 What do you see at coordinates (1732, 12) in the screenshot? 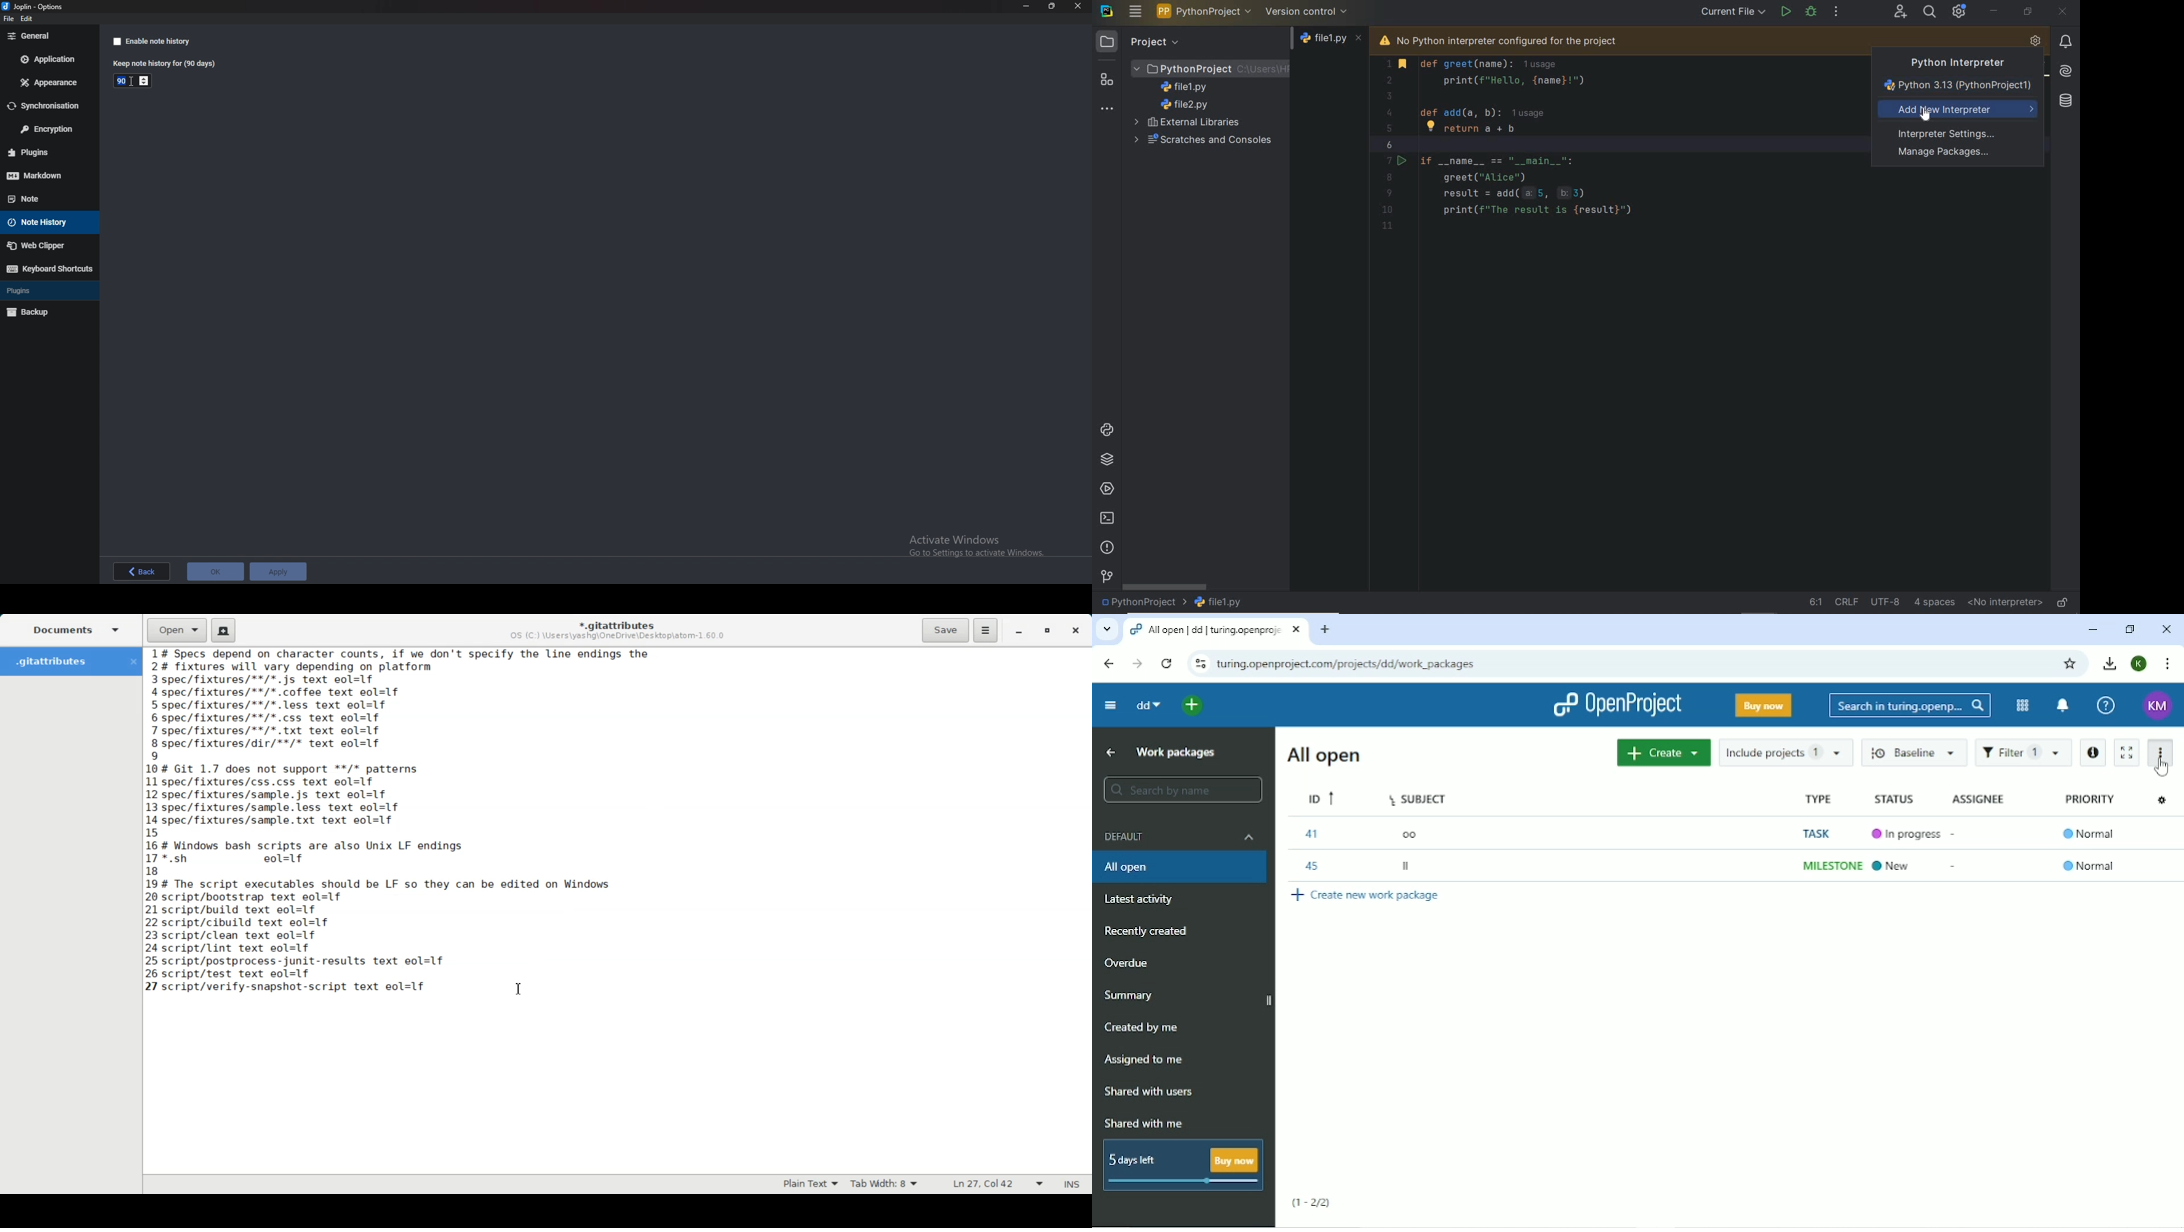
I see `current file` at bounding box center [1732, 12].